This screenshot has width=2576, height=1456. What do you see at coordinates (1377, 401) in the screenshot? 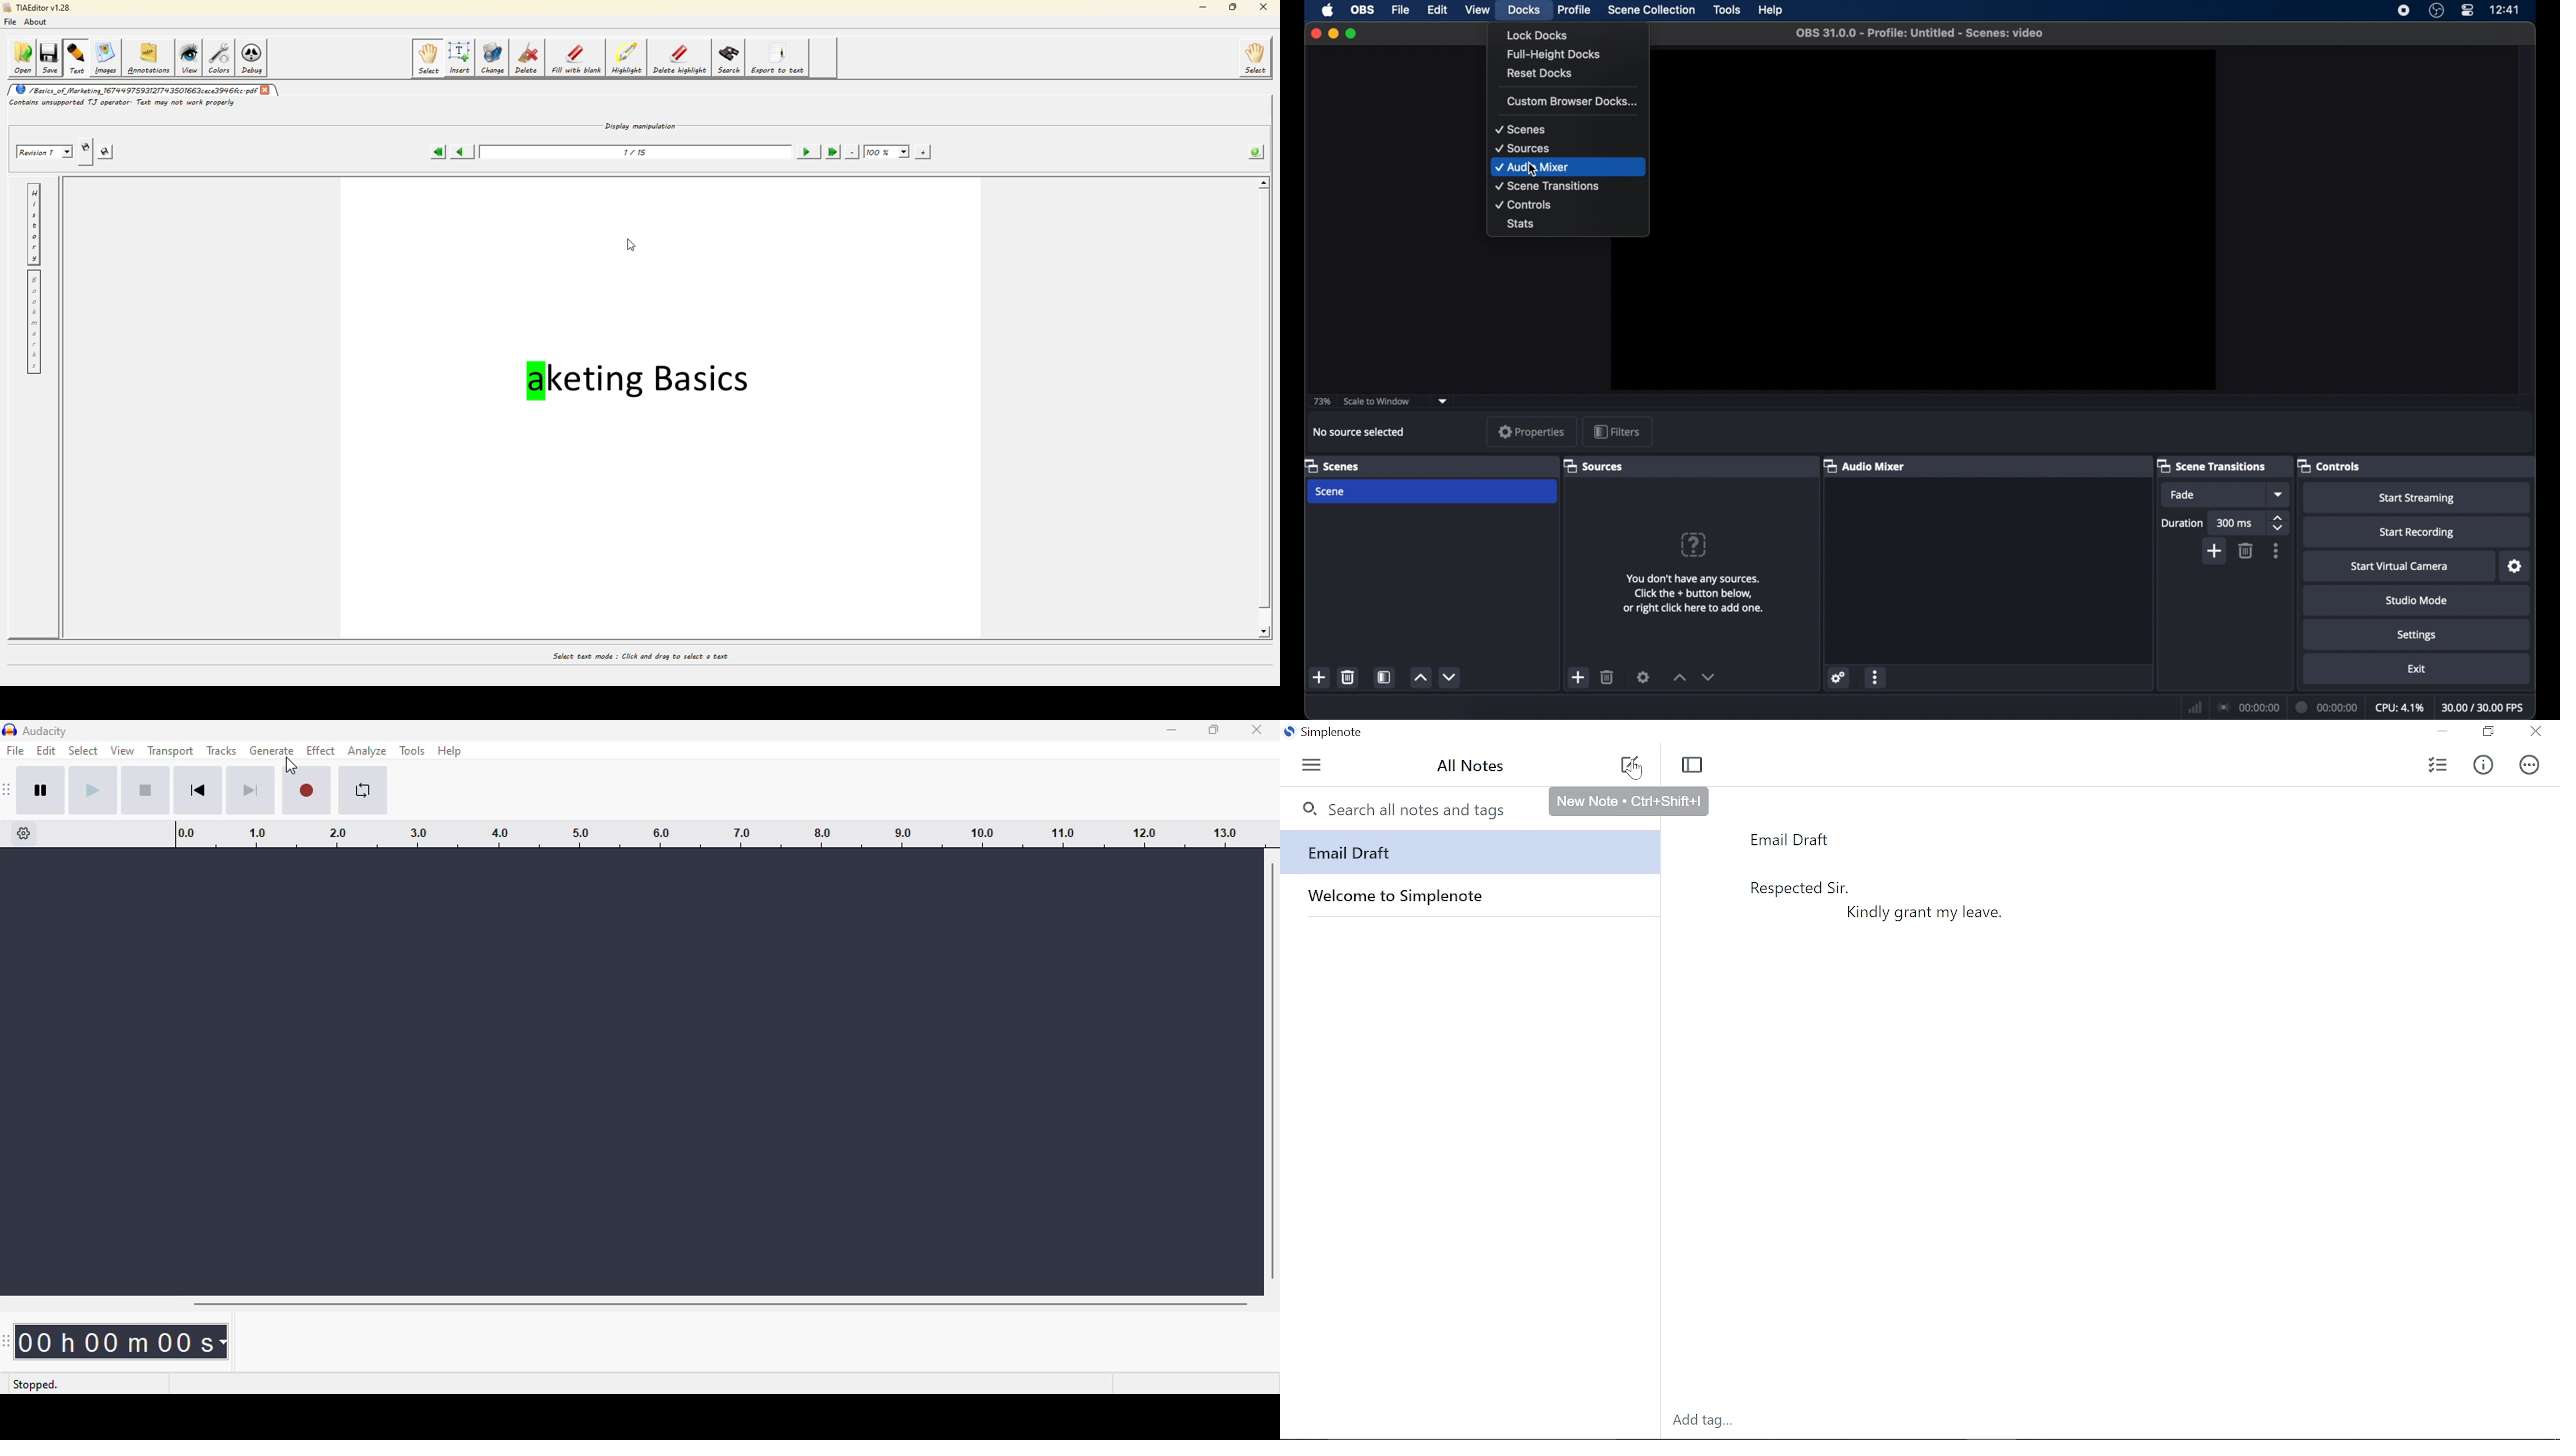
I see `scale to window` at bounding box center [1377, 401].